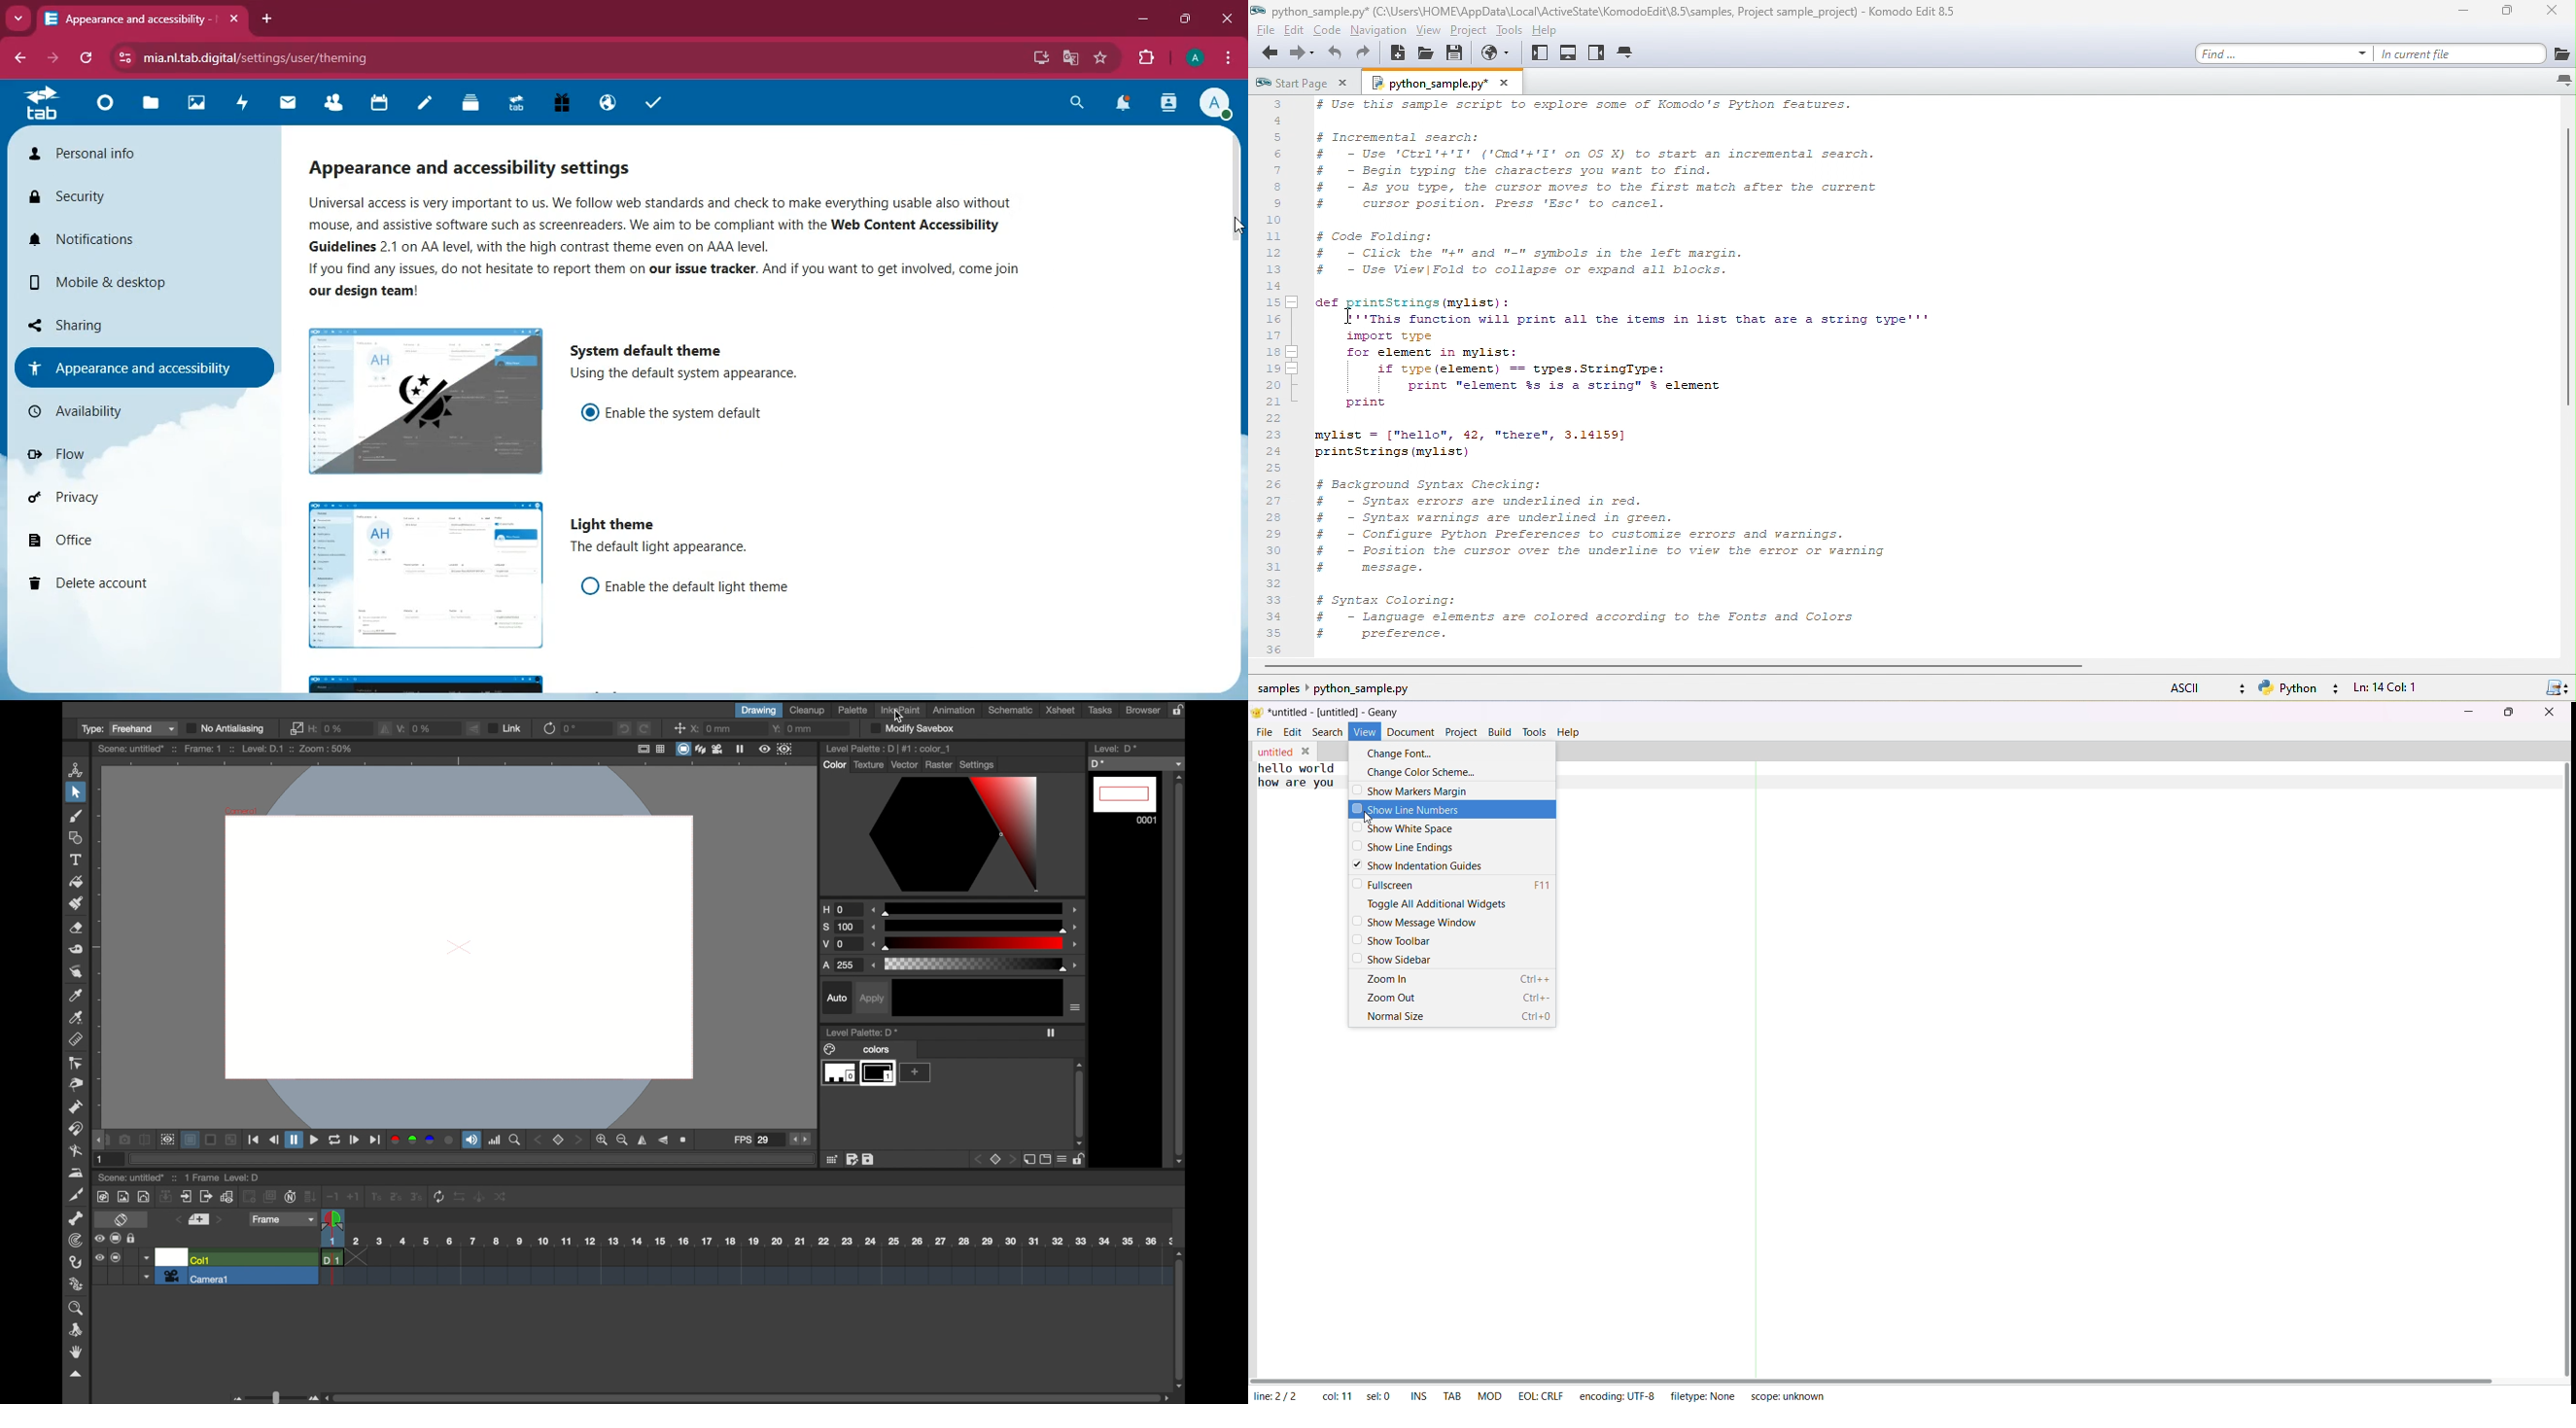 The image size is (2576, 1428). What do you see at coordinates (913, 728) in the screenshot?
I see `modify sandbox` at bounding box center [913, 728].